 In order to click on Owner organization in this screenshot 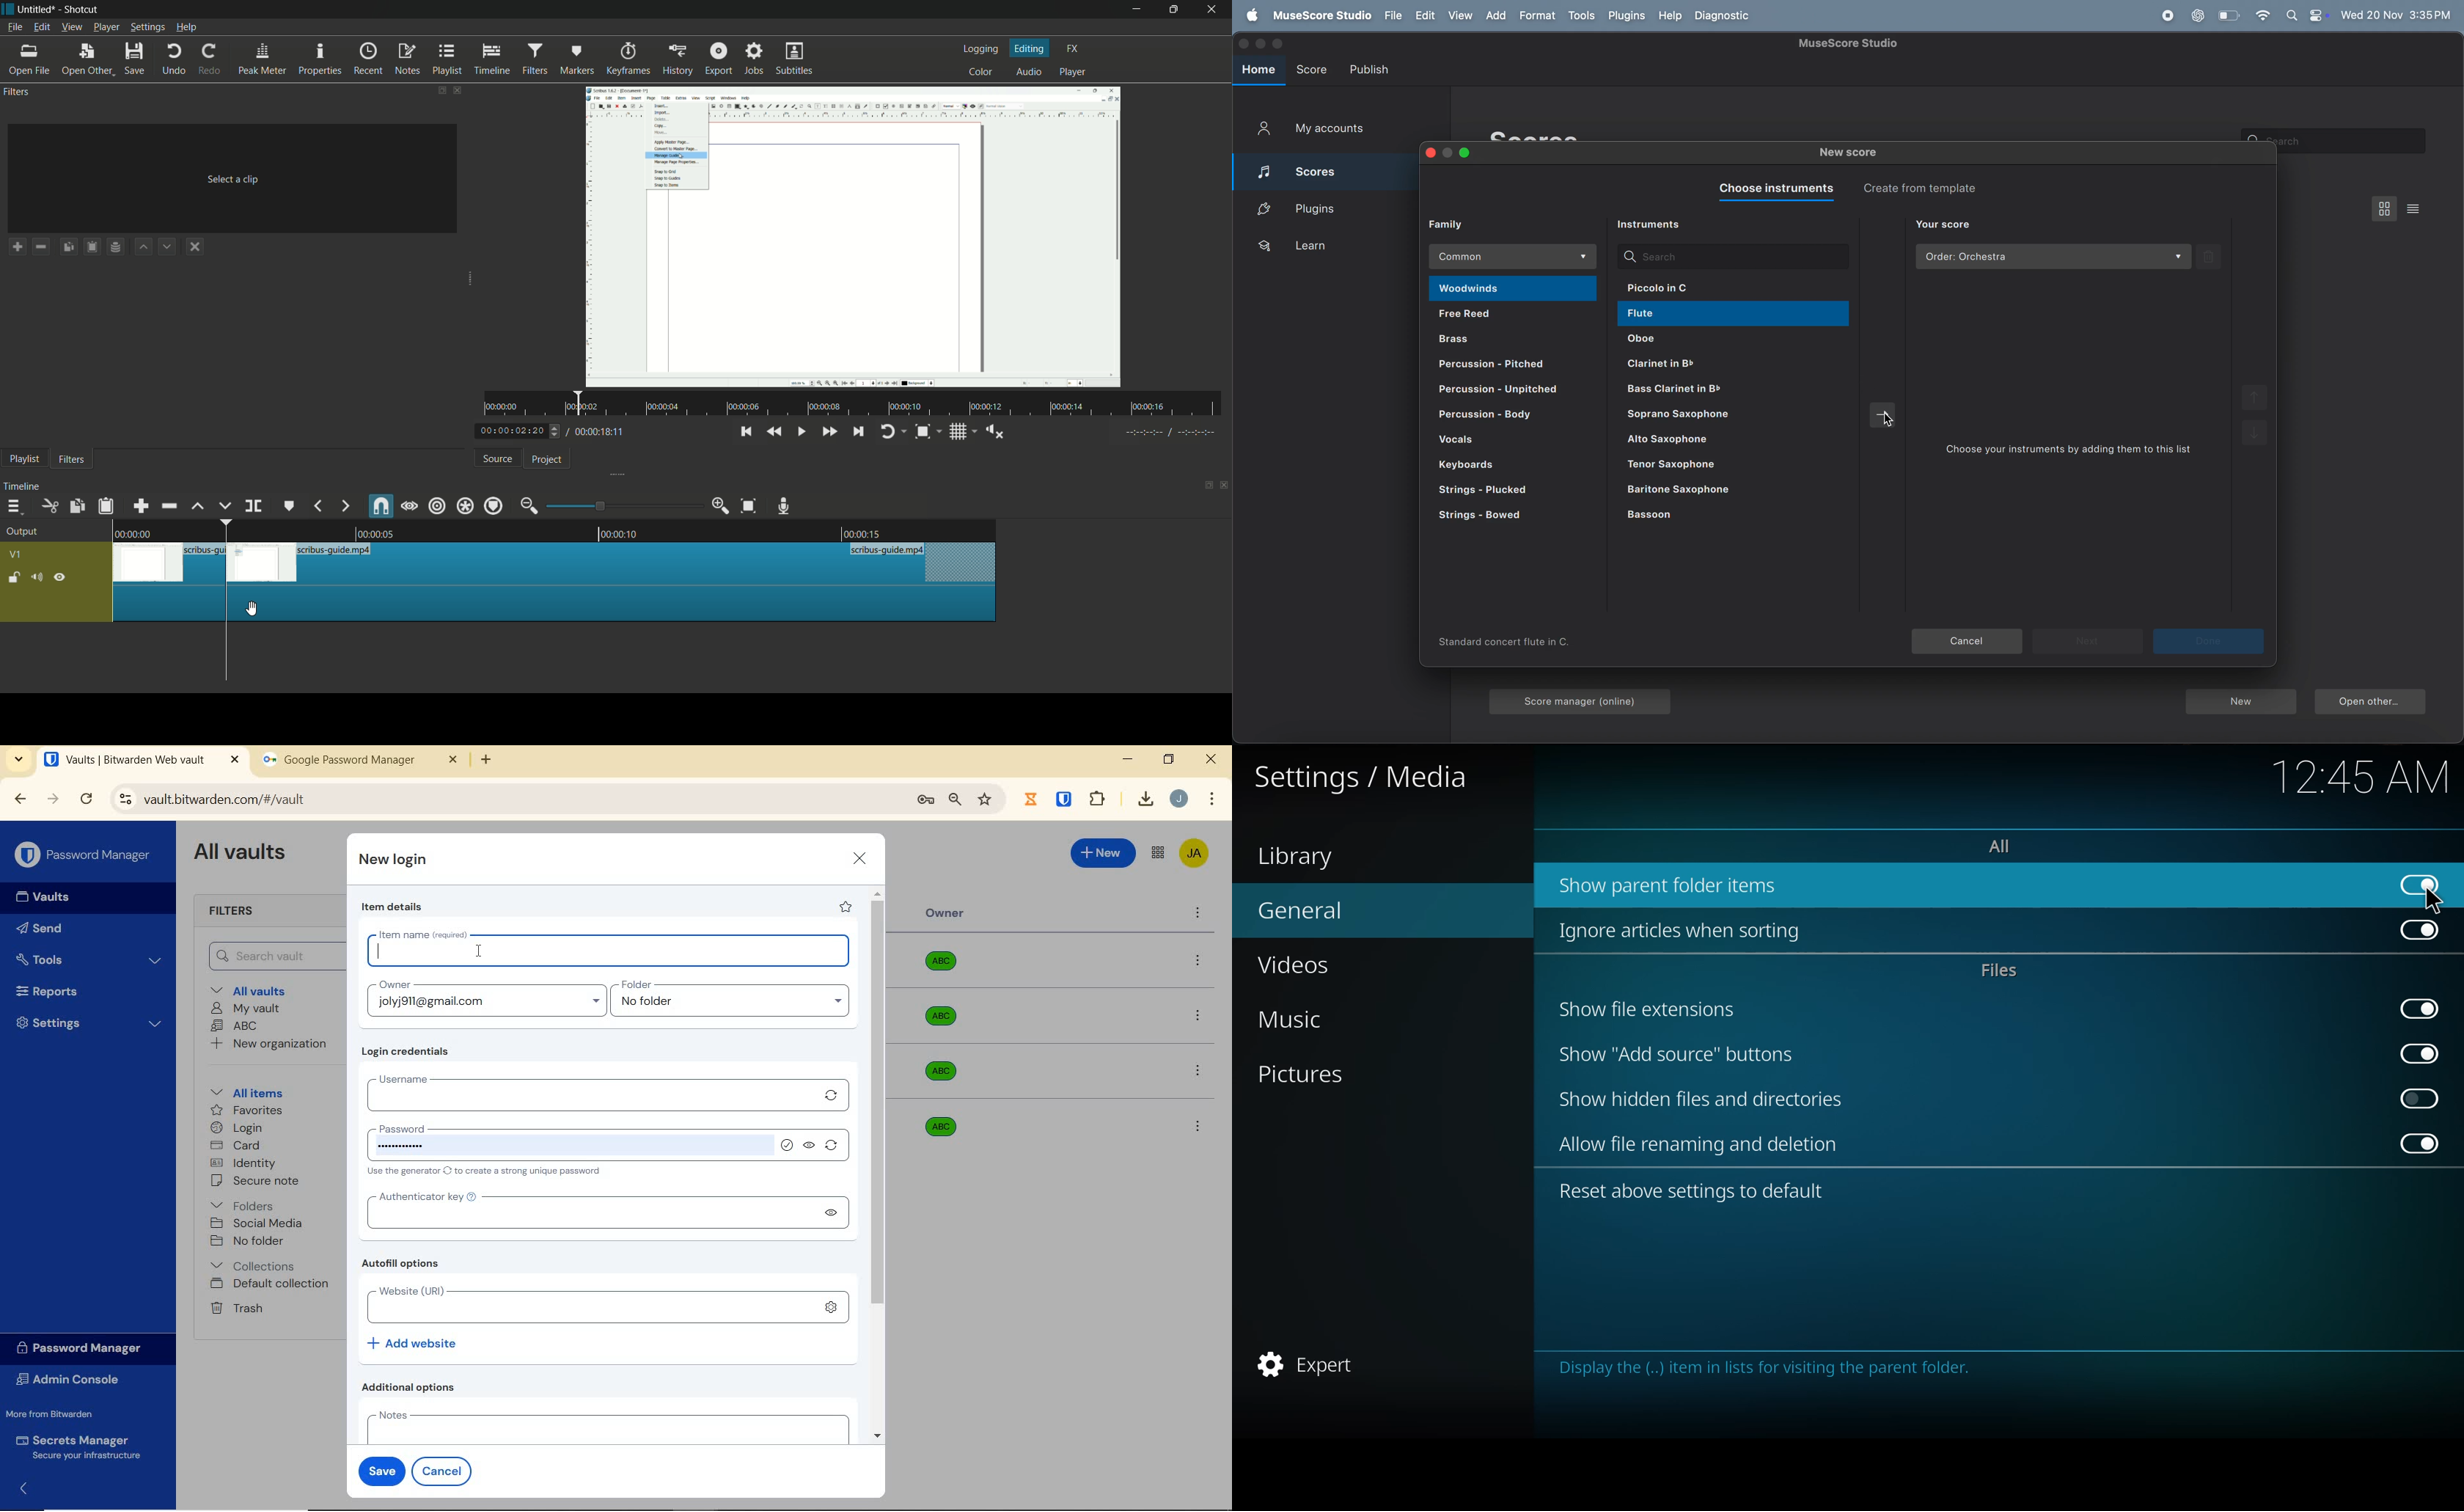, I will do `click(946, 1071)`.